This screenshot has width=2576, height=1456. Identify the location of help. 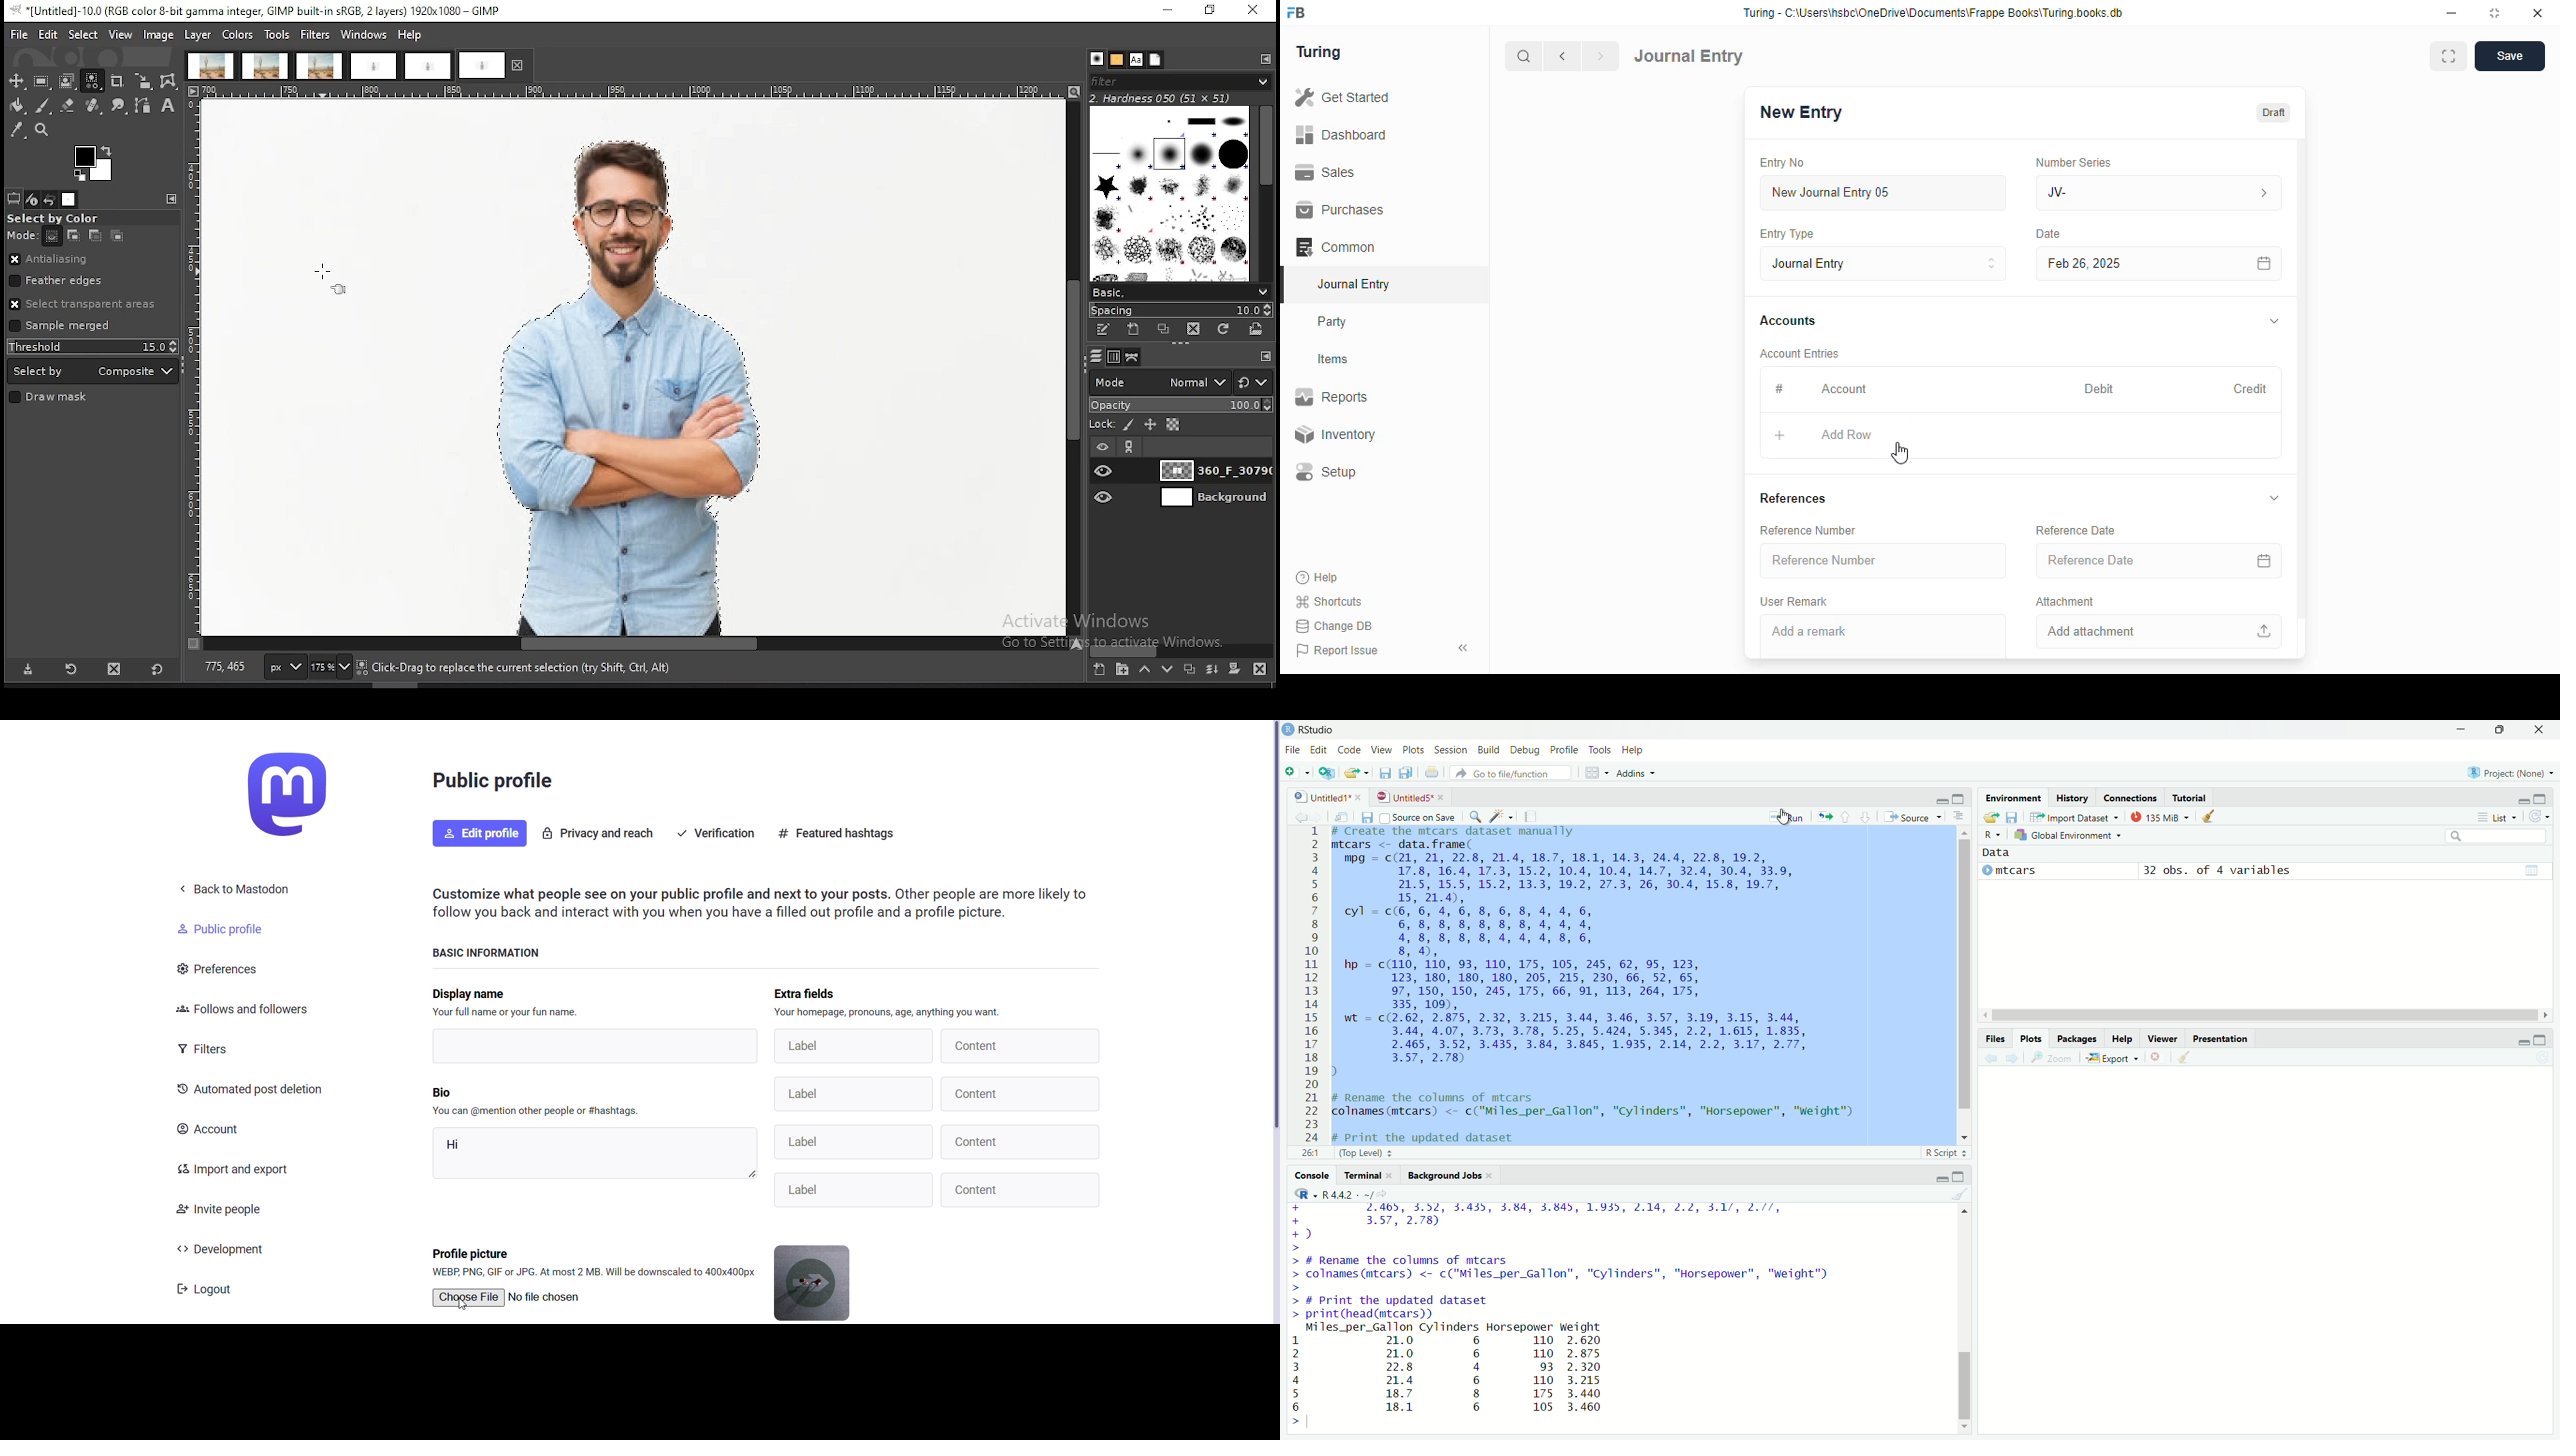
(1318, 577).